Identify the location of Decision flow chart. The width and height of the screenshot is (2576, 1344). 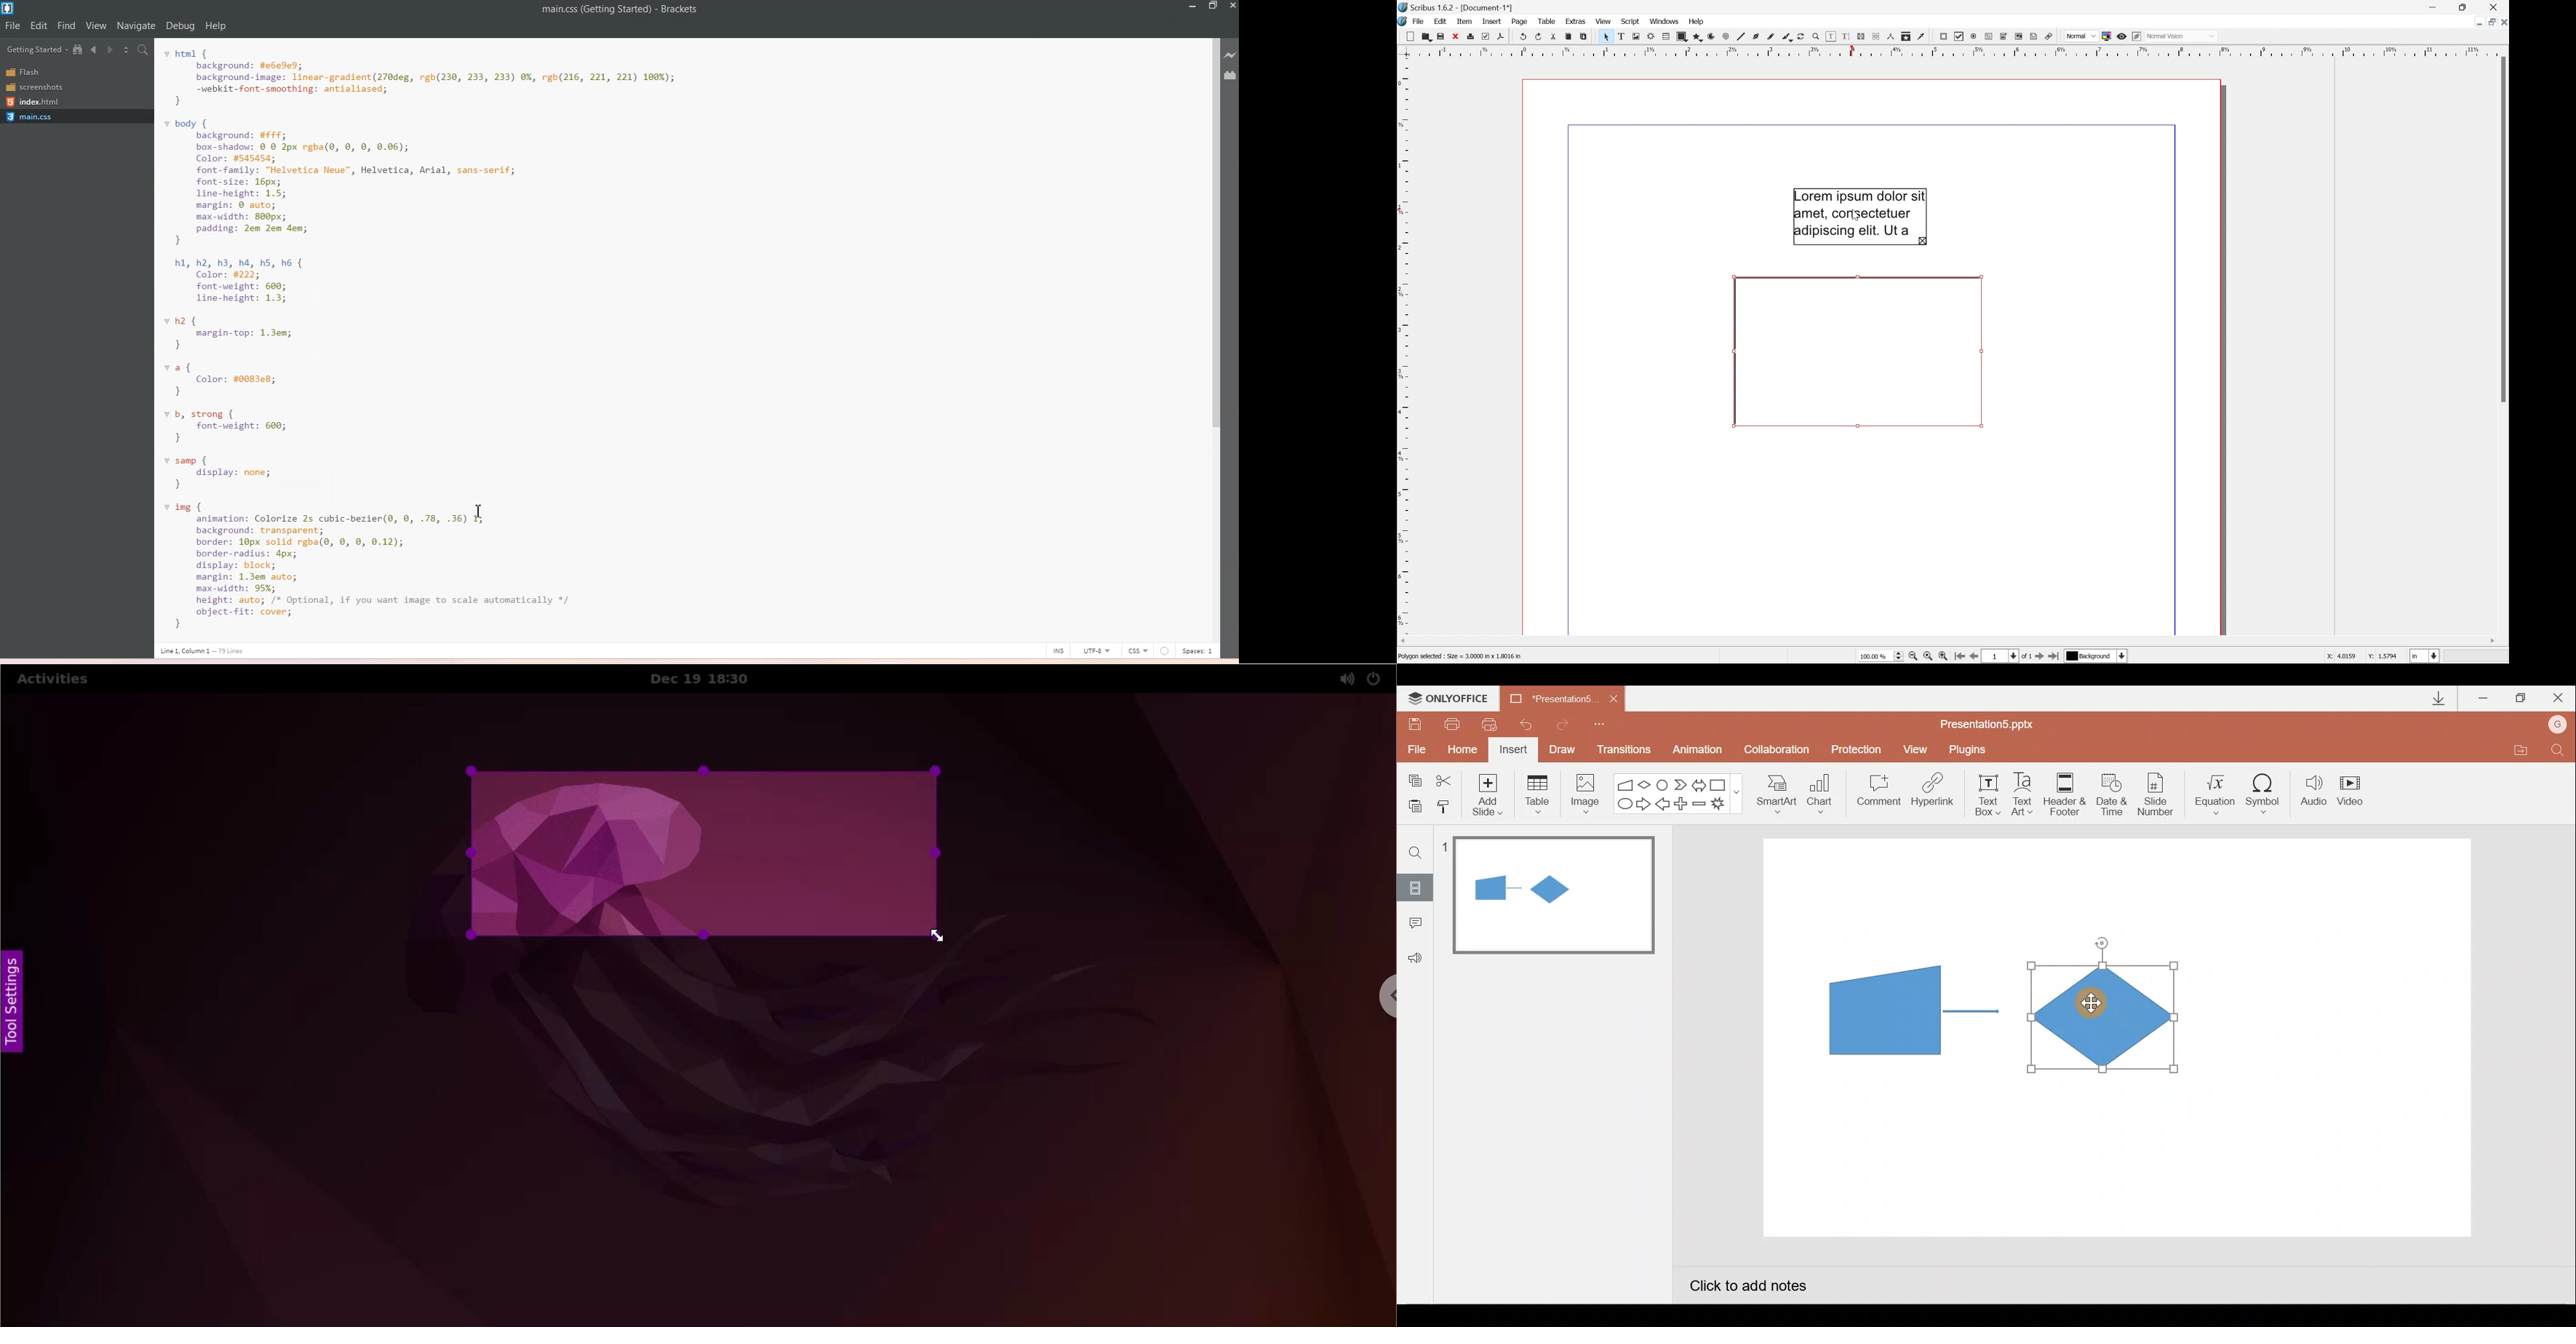
(2106, 1019).